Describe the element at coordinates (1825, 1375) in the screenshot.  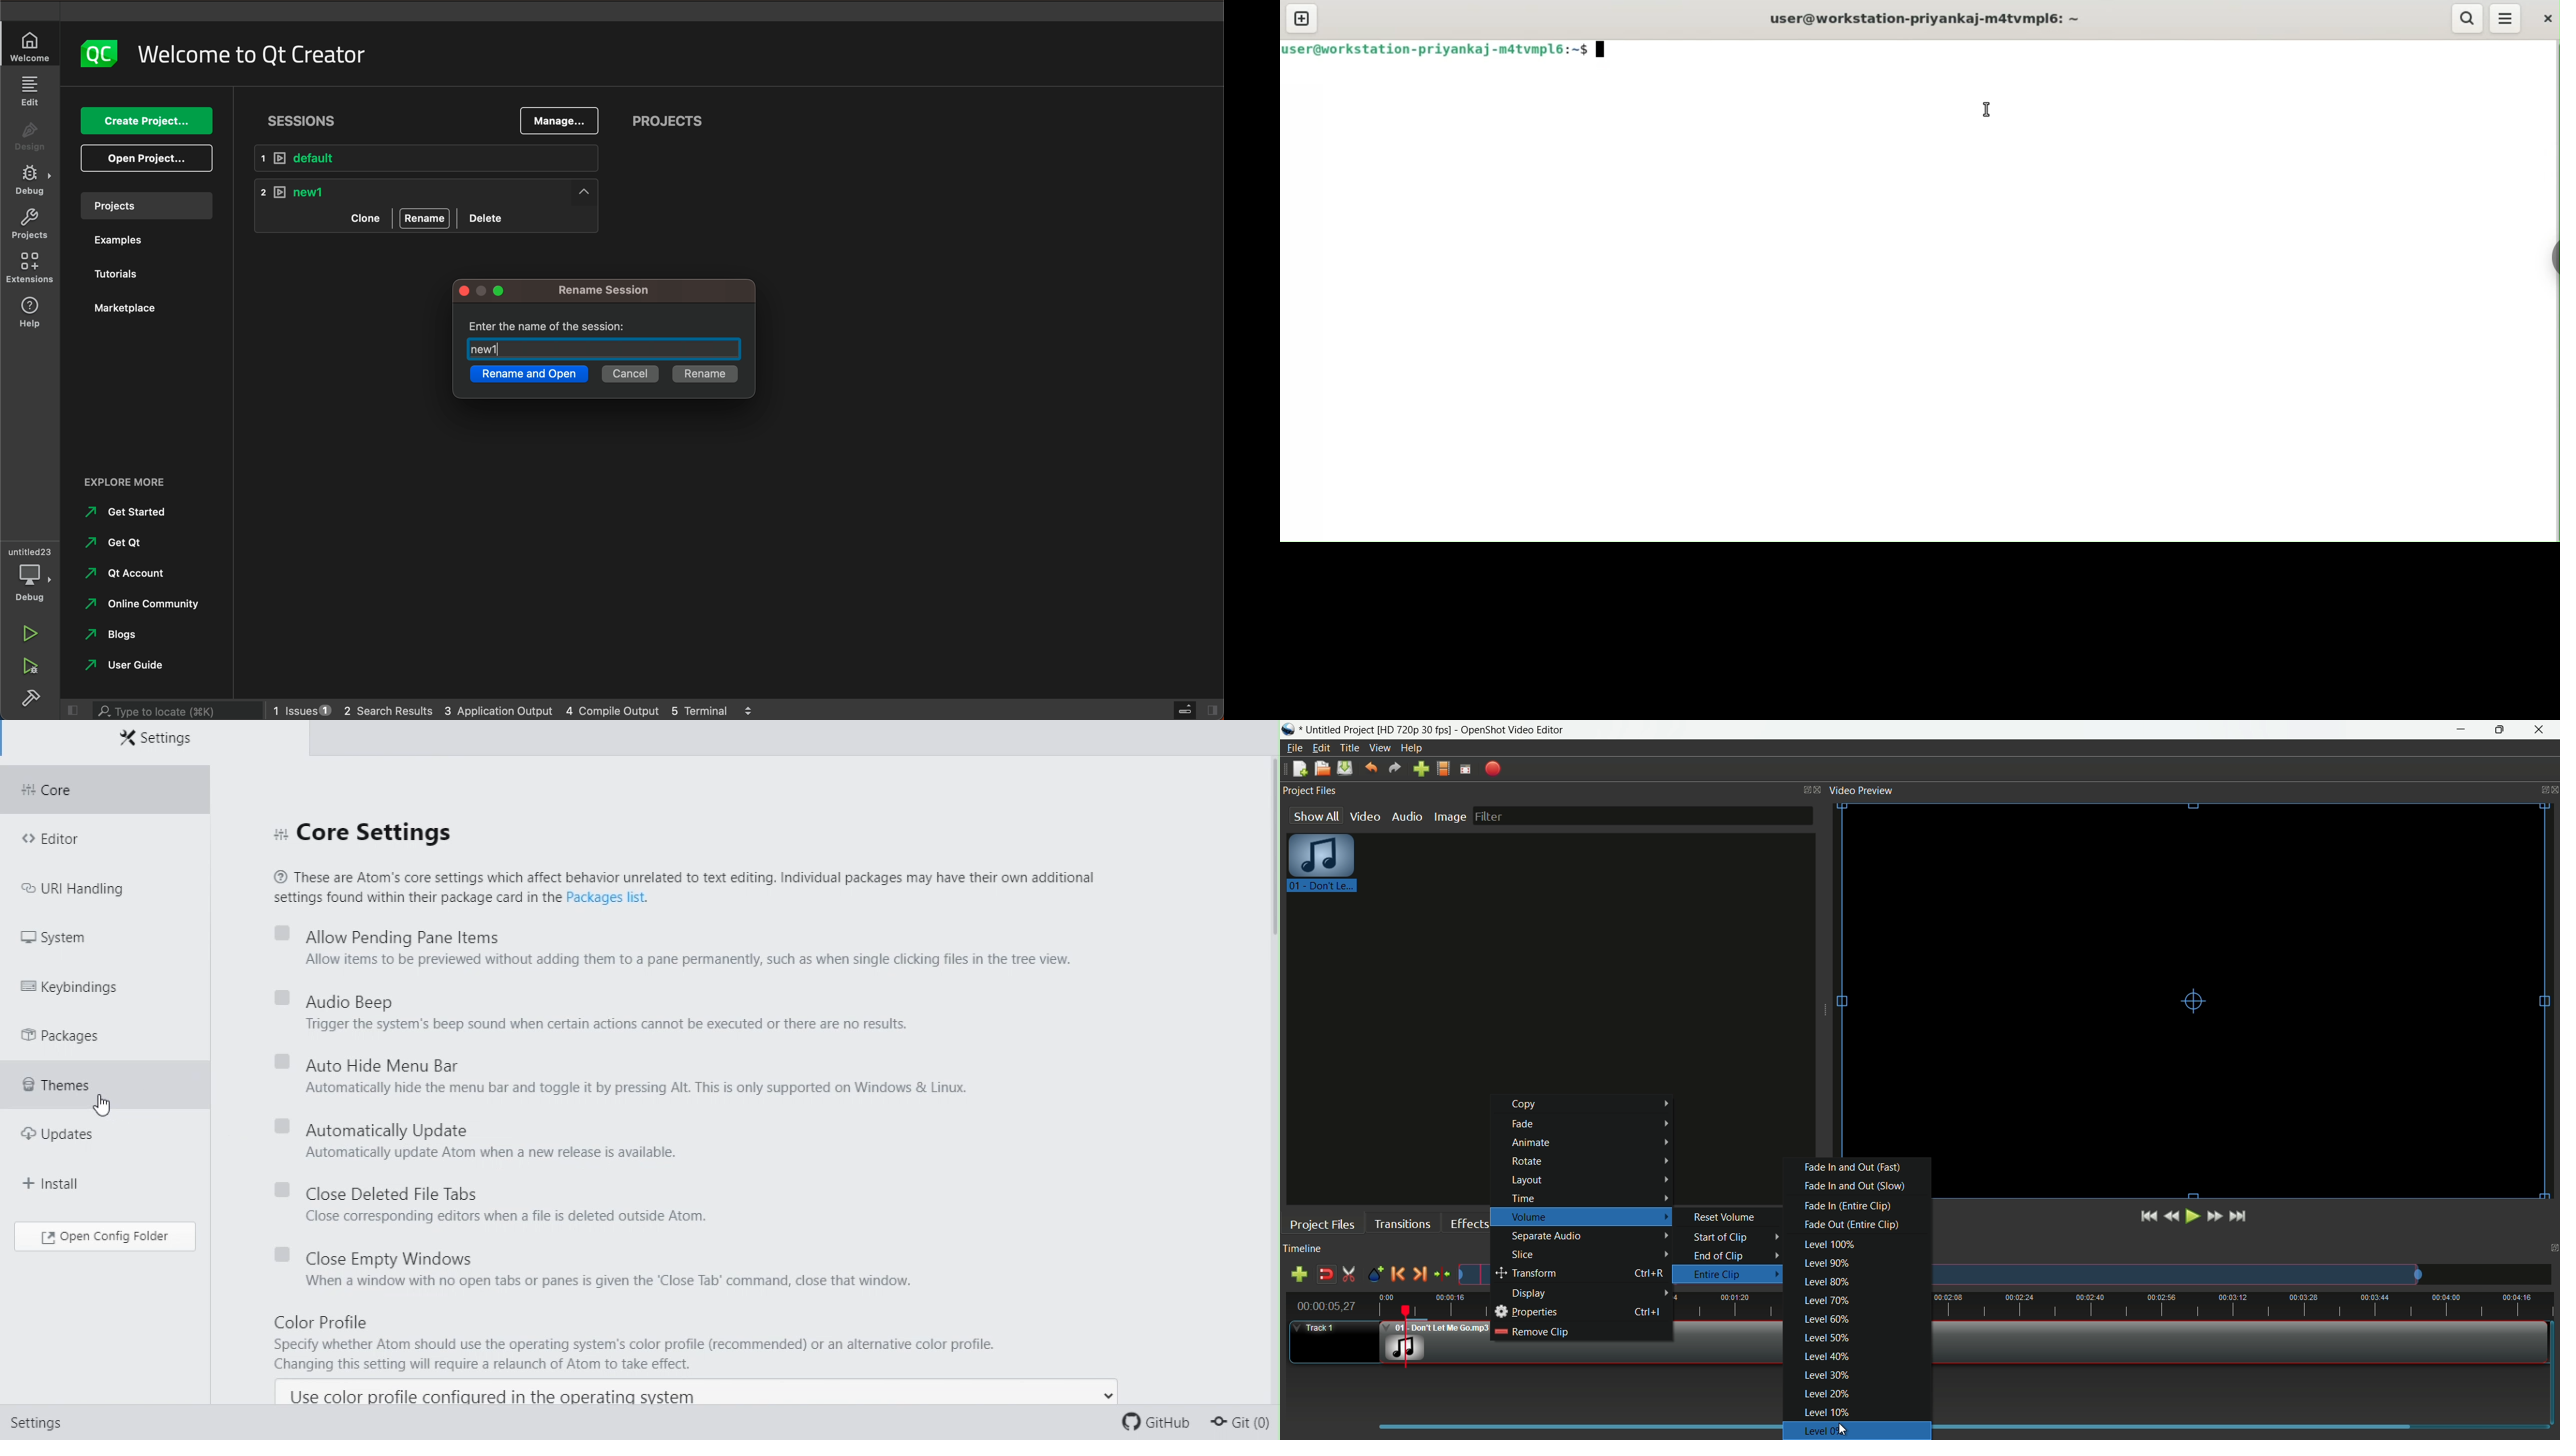
I see `level 30%` at that location.